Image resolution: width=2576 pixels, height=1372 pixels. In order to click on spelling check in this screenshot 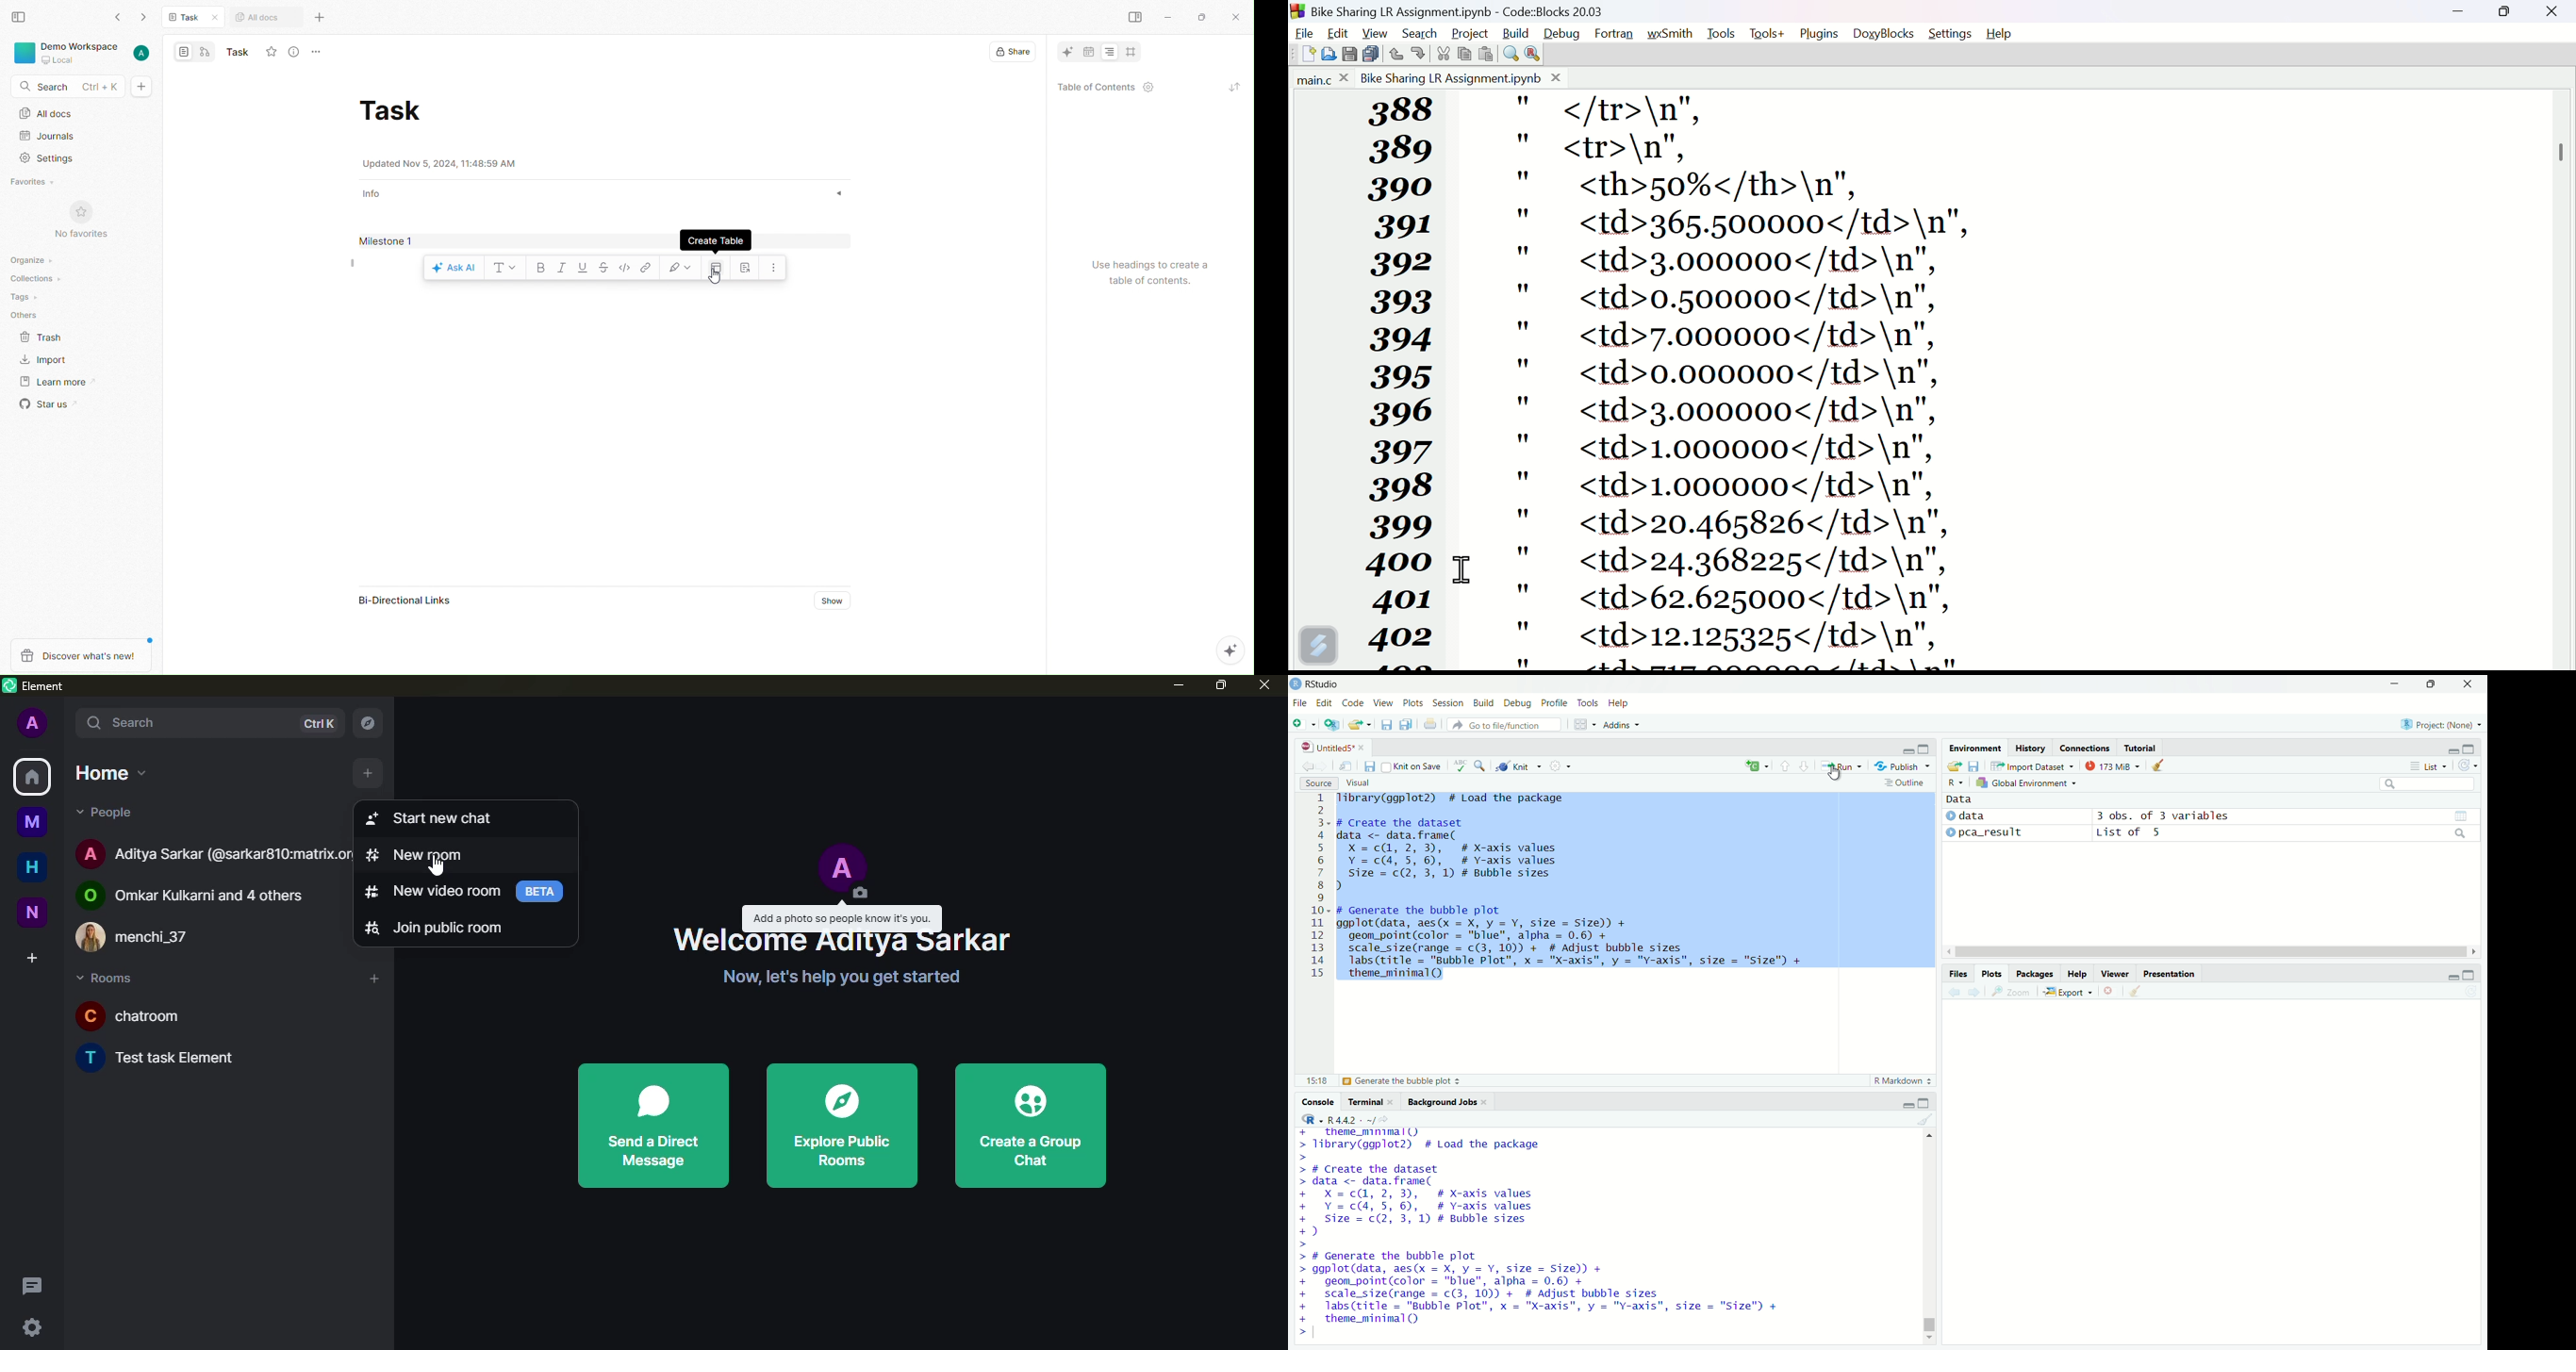, I will do `click(1461, 766)`.